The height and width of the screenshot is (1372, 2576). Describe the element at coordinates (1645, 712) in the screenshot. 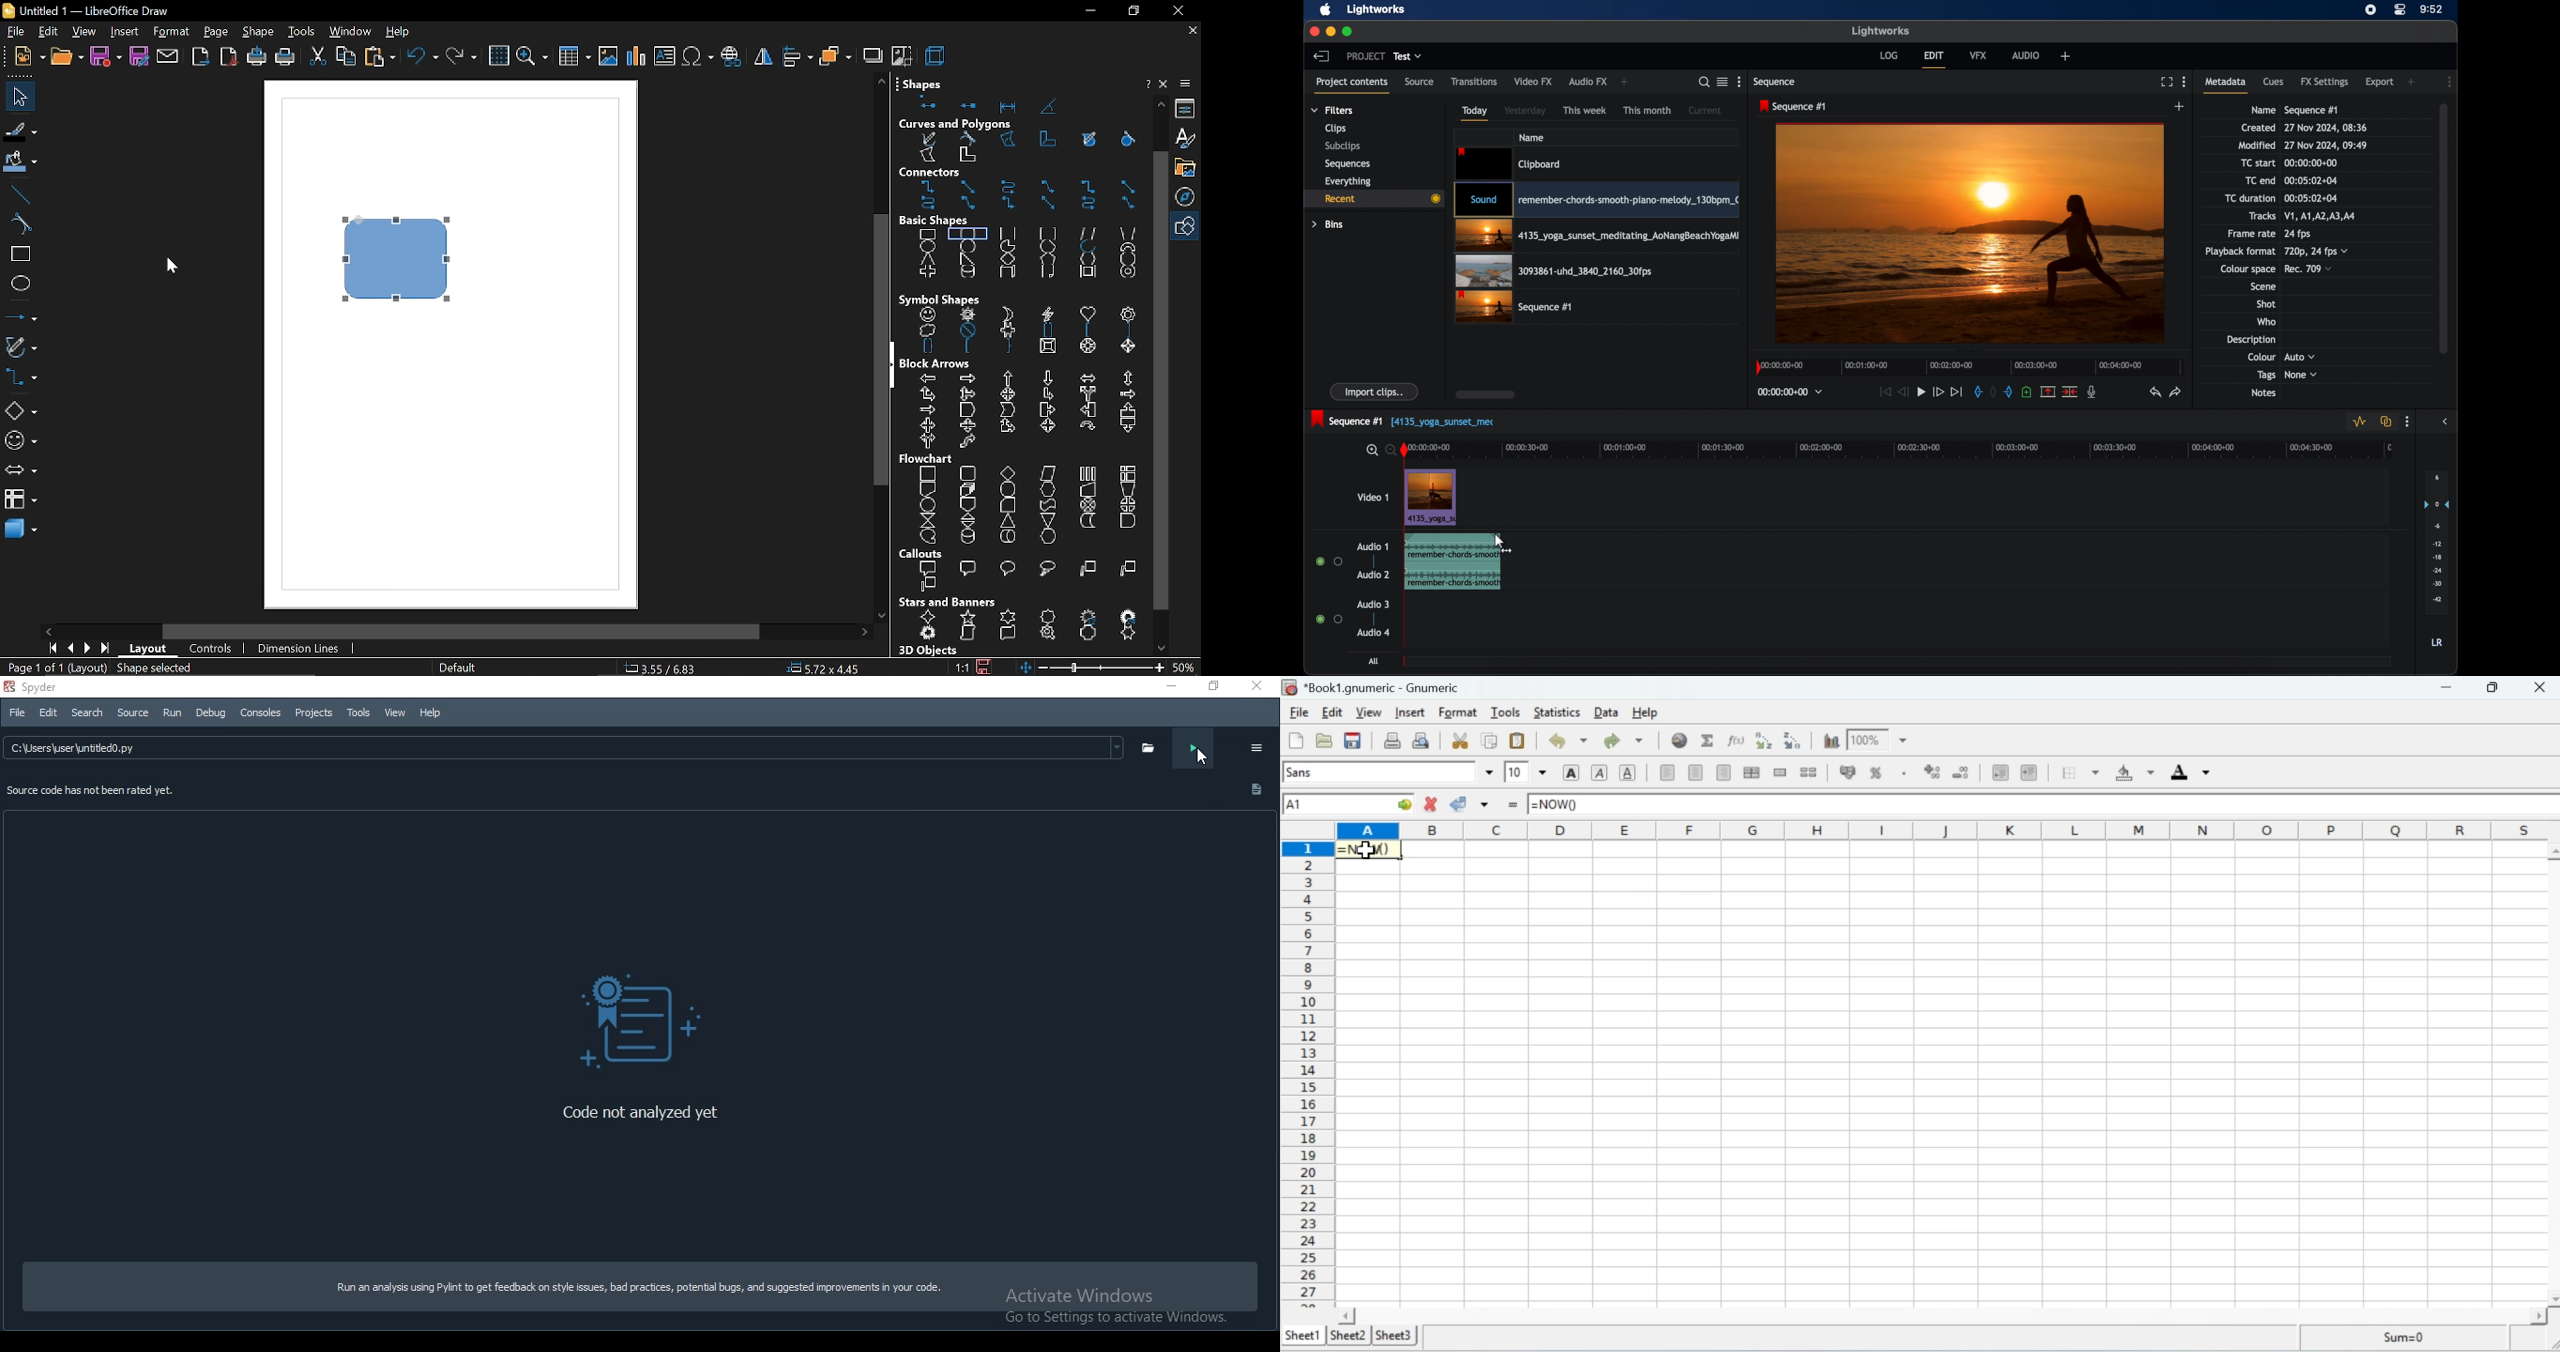

I see `Help` at that location.